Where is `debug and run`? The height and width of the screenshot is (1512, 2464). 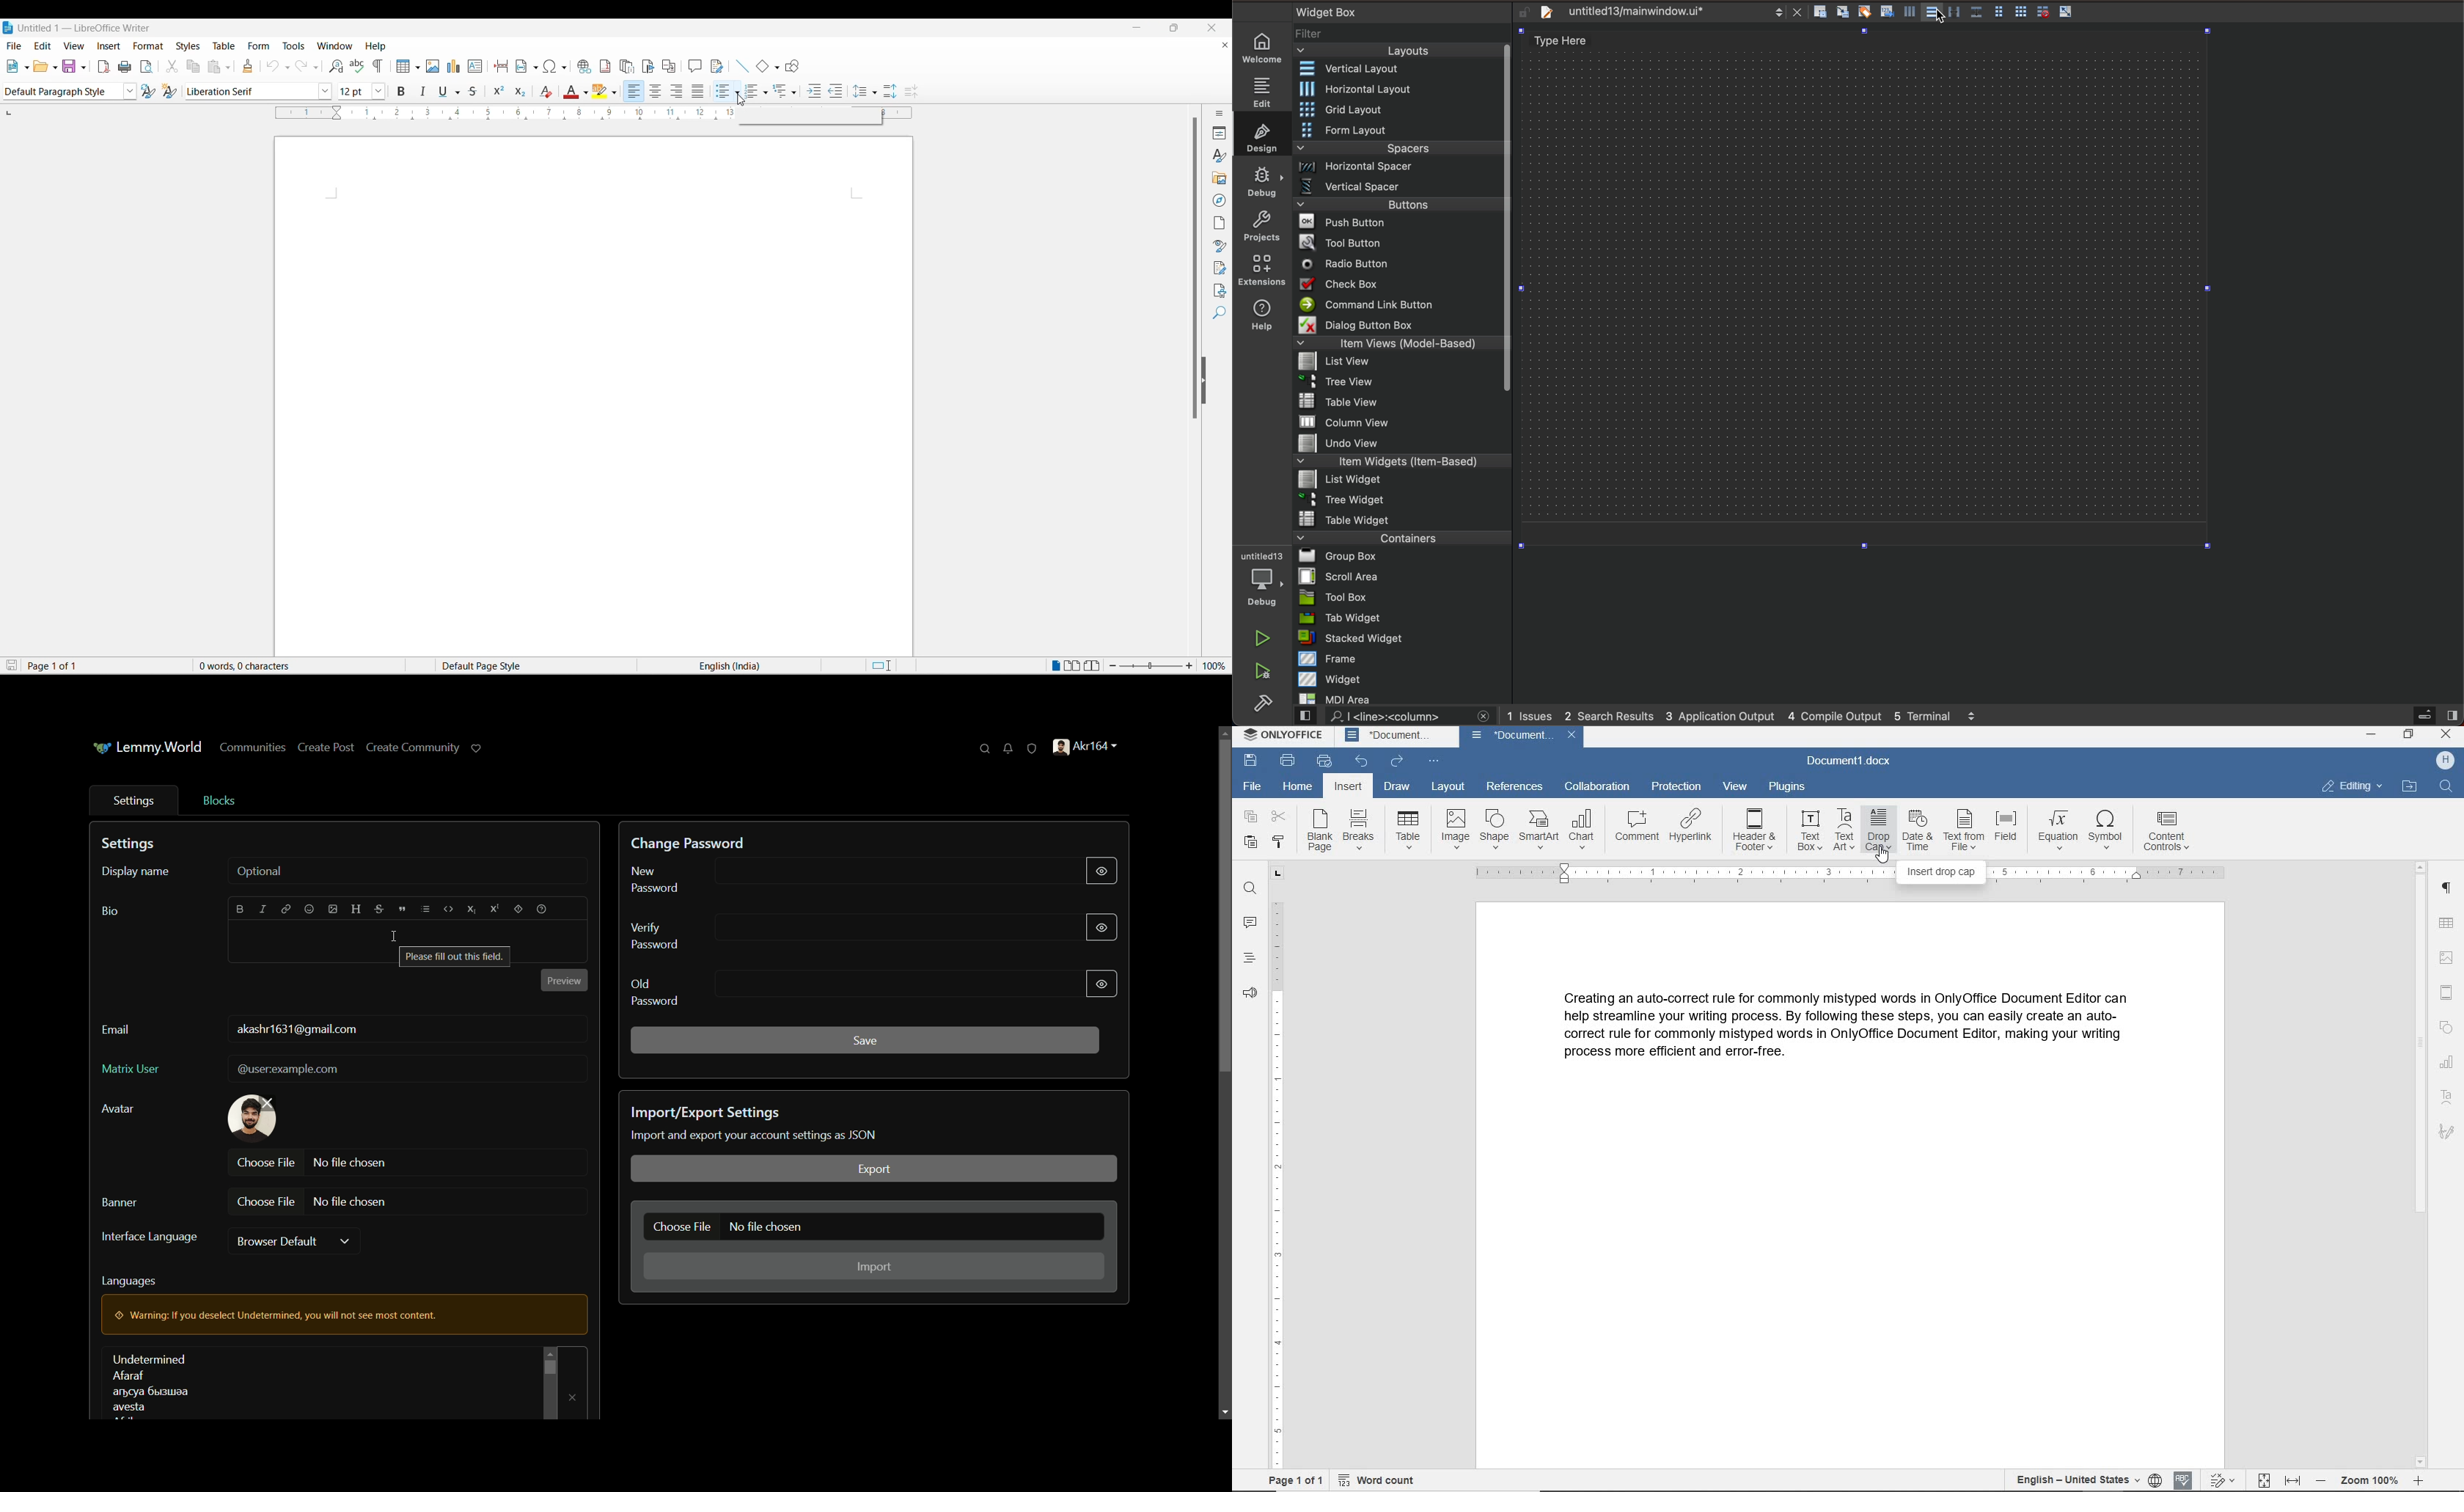 debug and run is located at coordinates (1264, 671).